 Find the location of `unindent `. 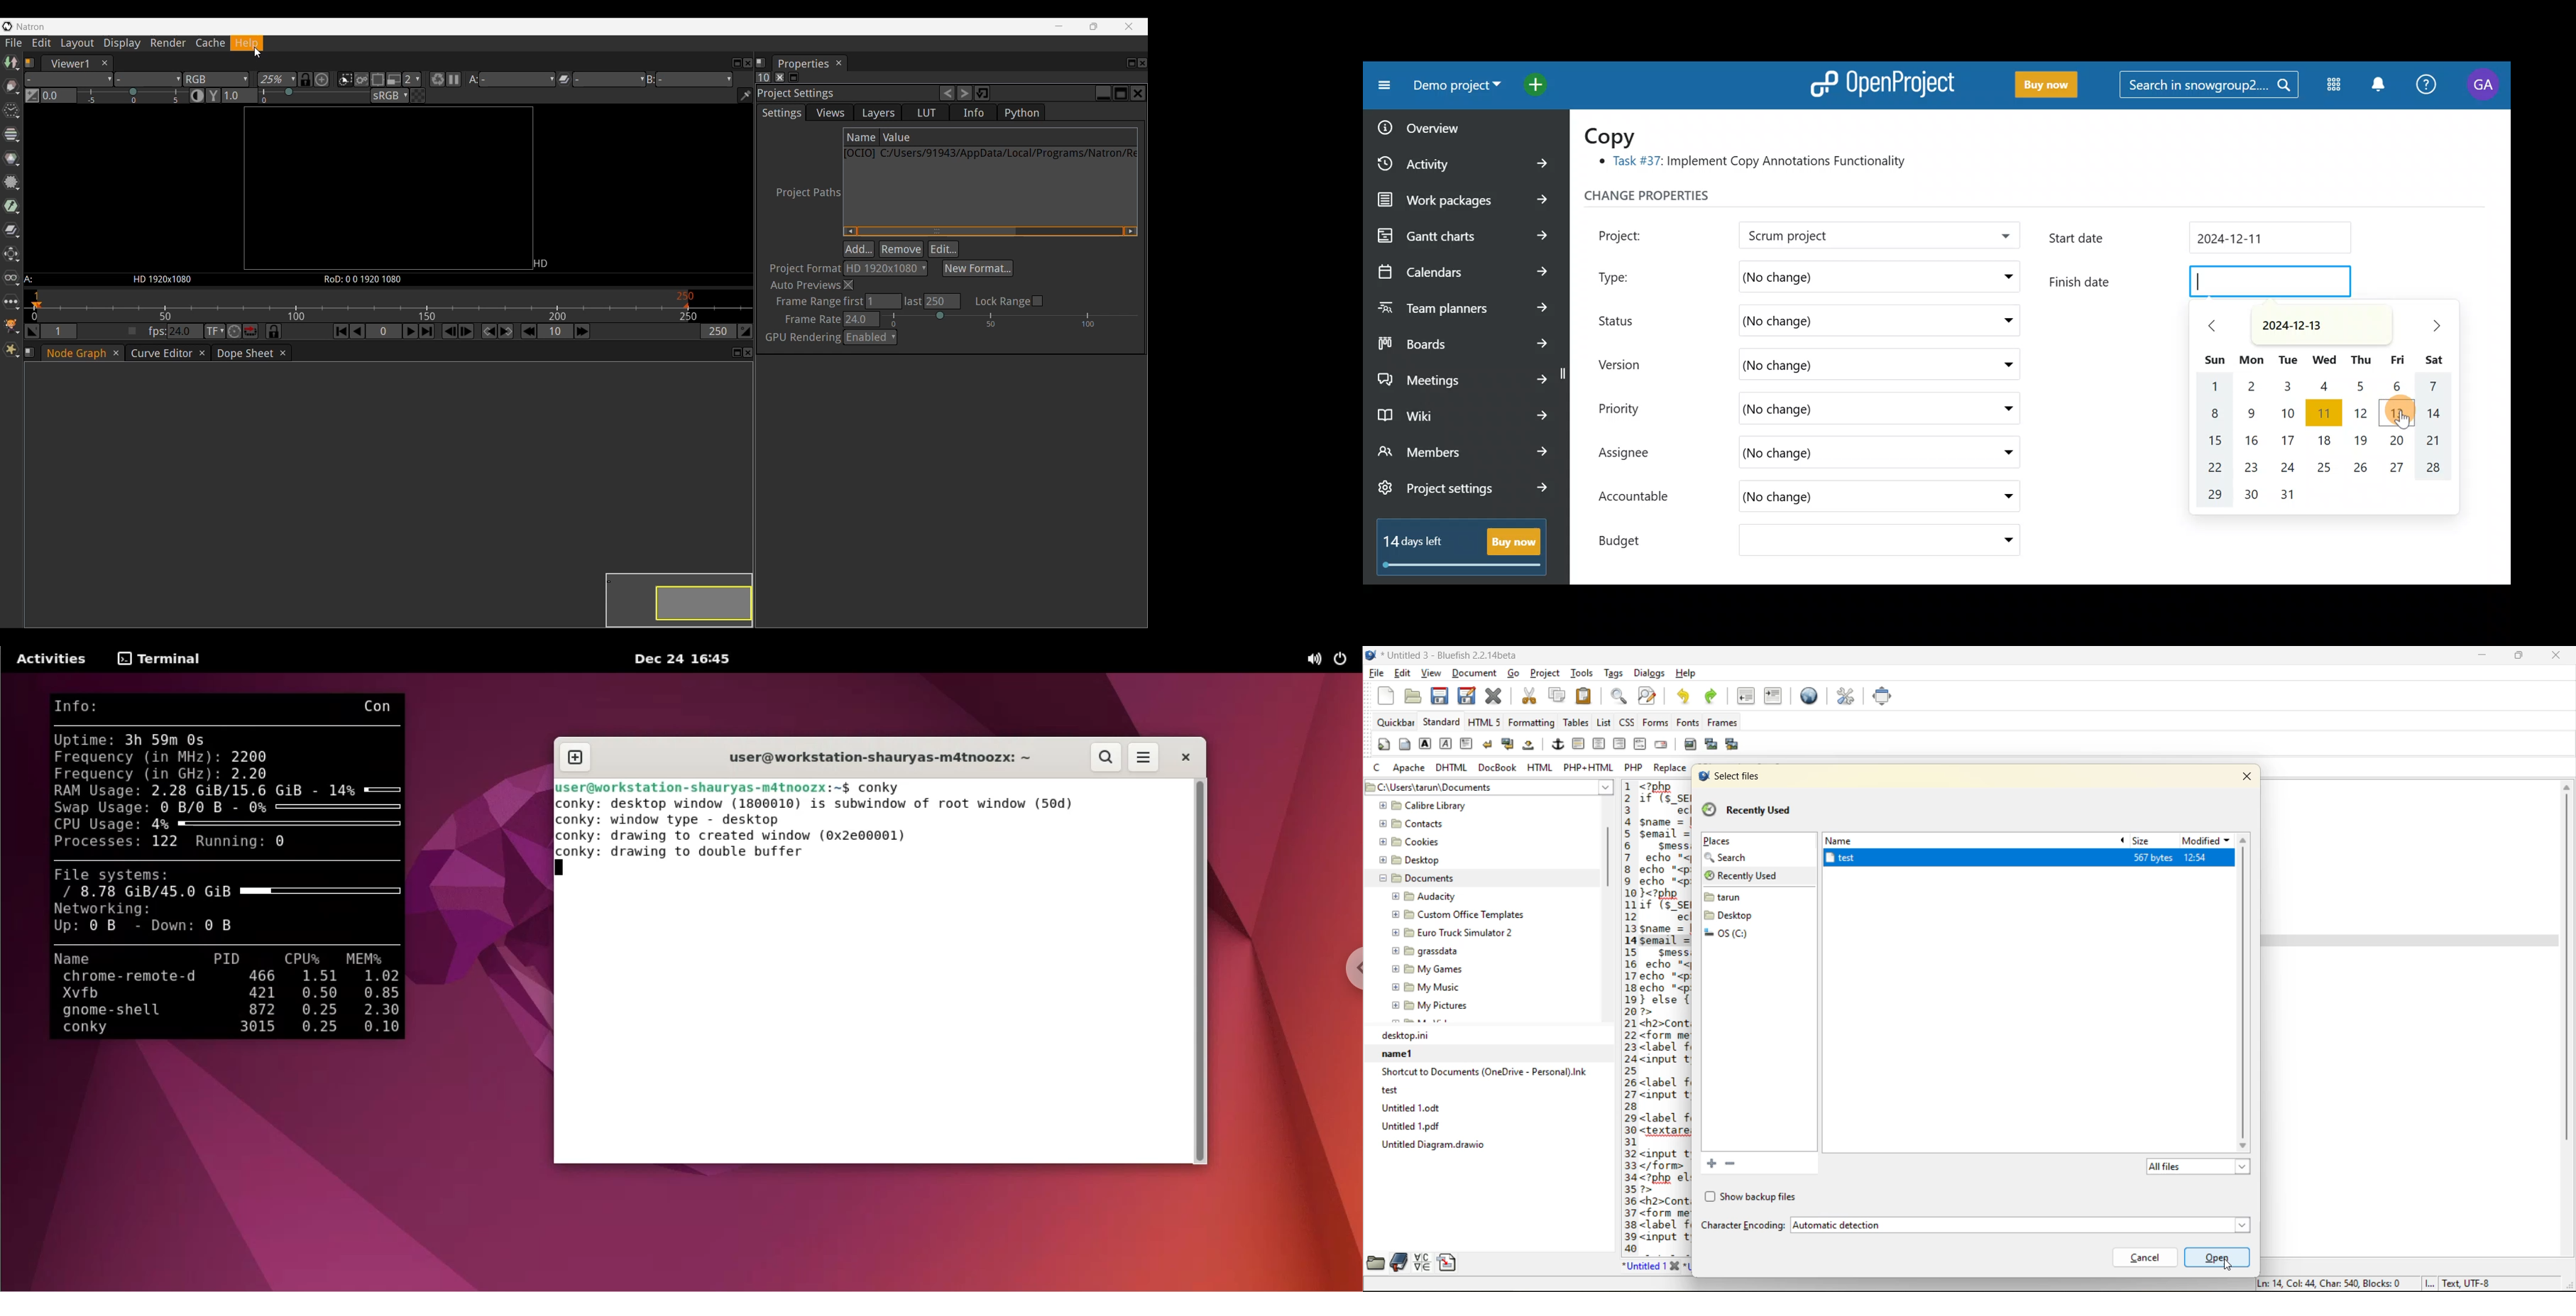

unindent  is located at coordinates (1749, 697).